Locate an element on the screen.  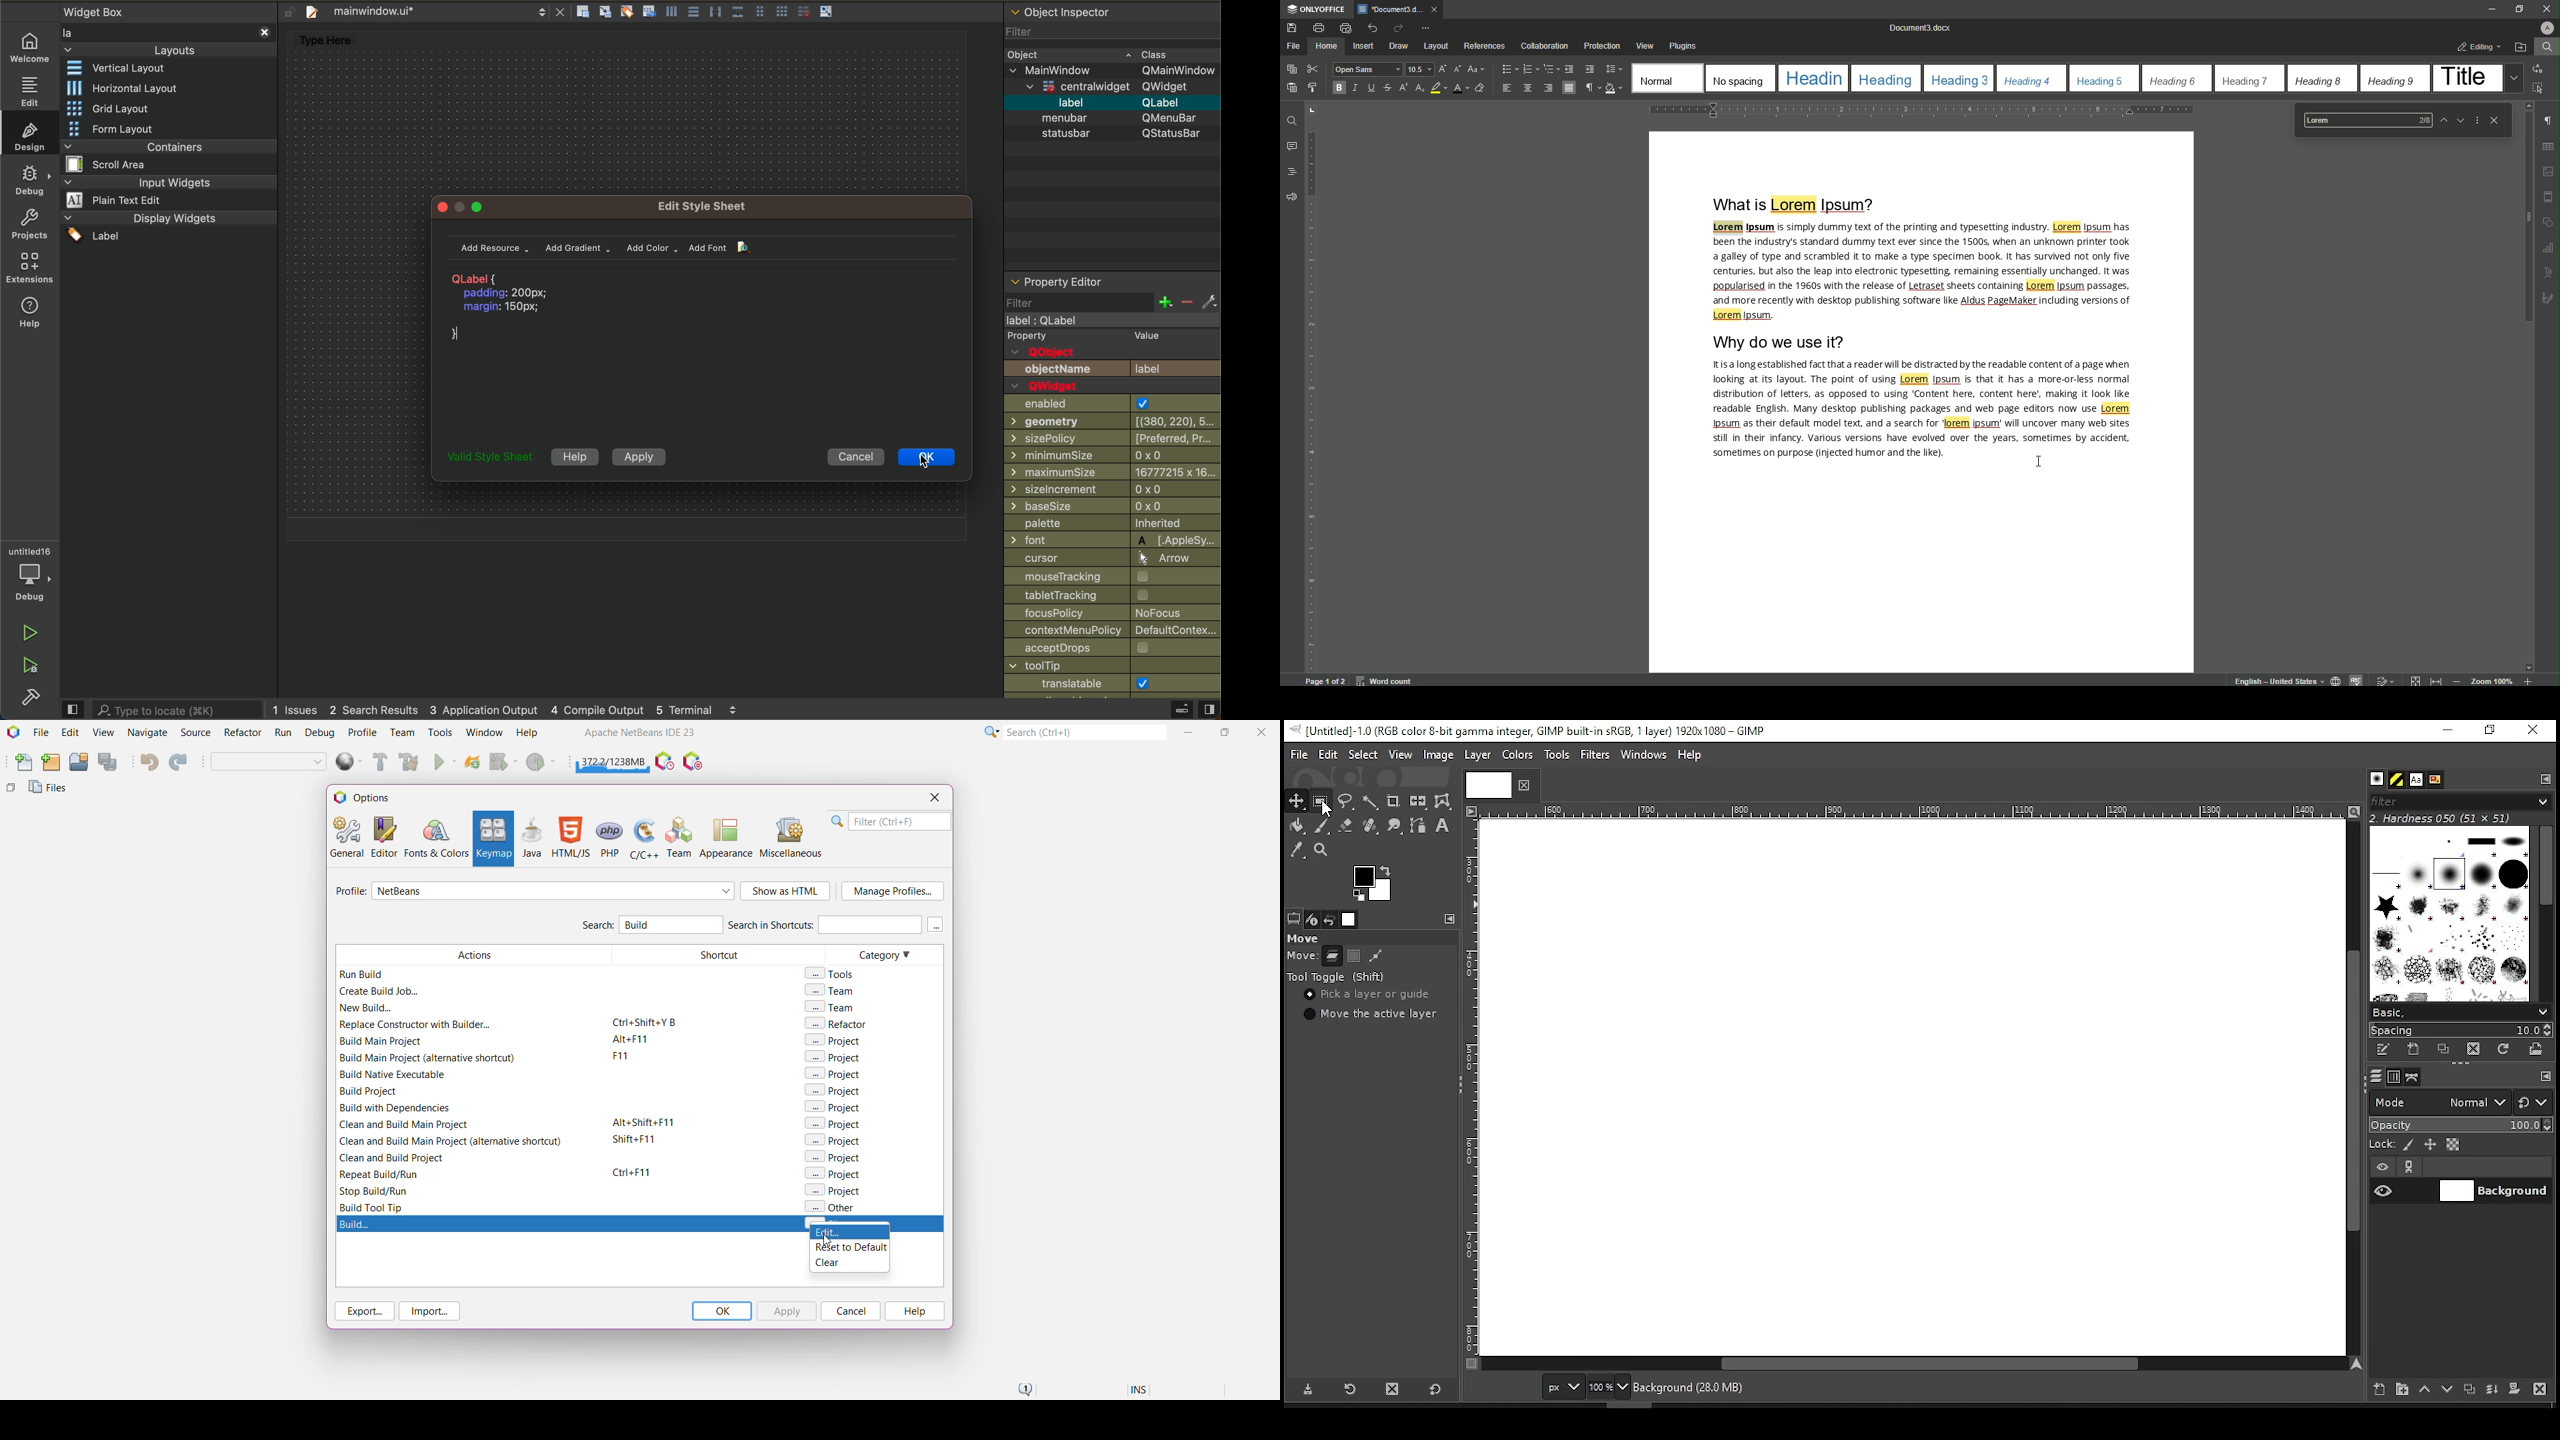
status bar is located at coordinates (1115, 138).